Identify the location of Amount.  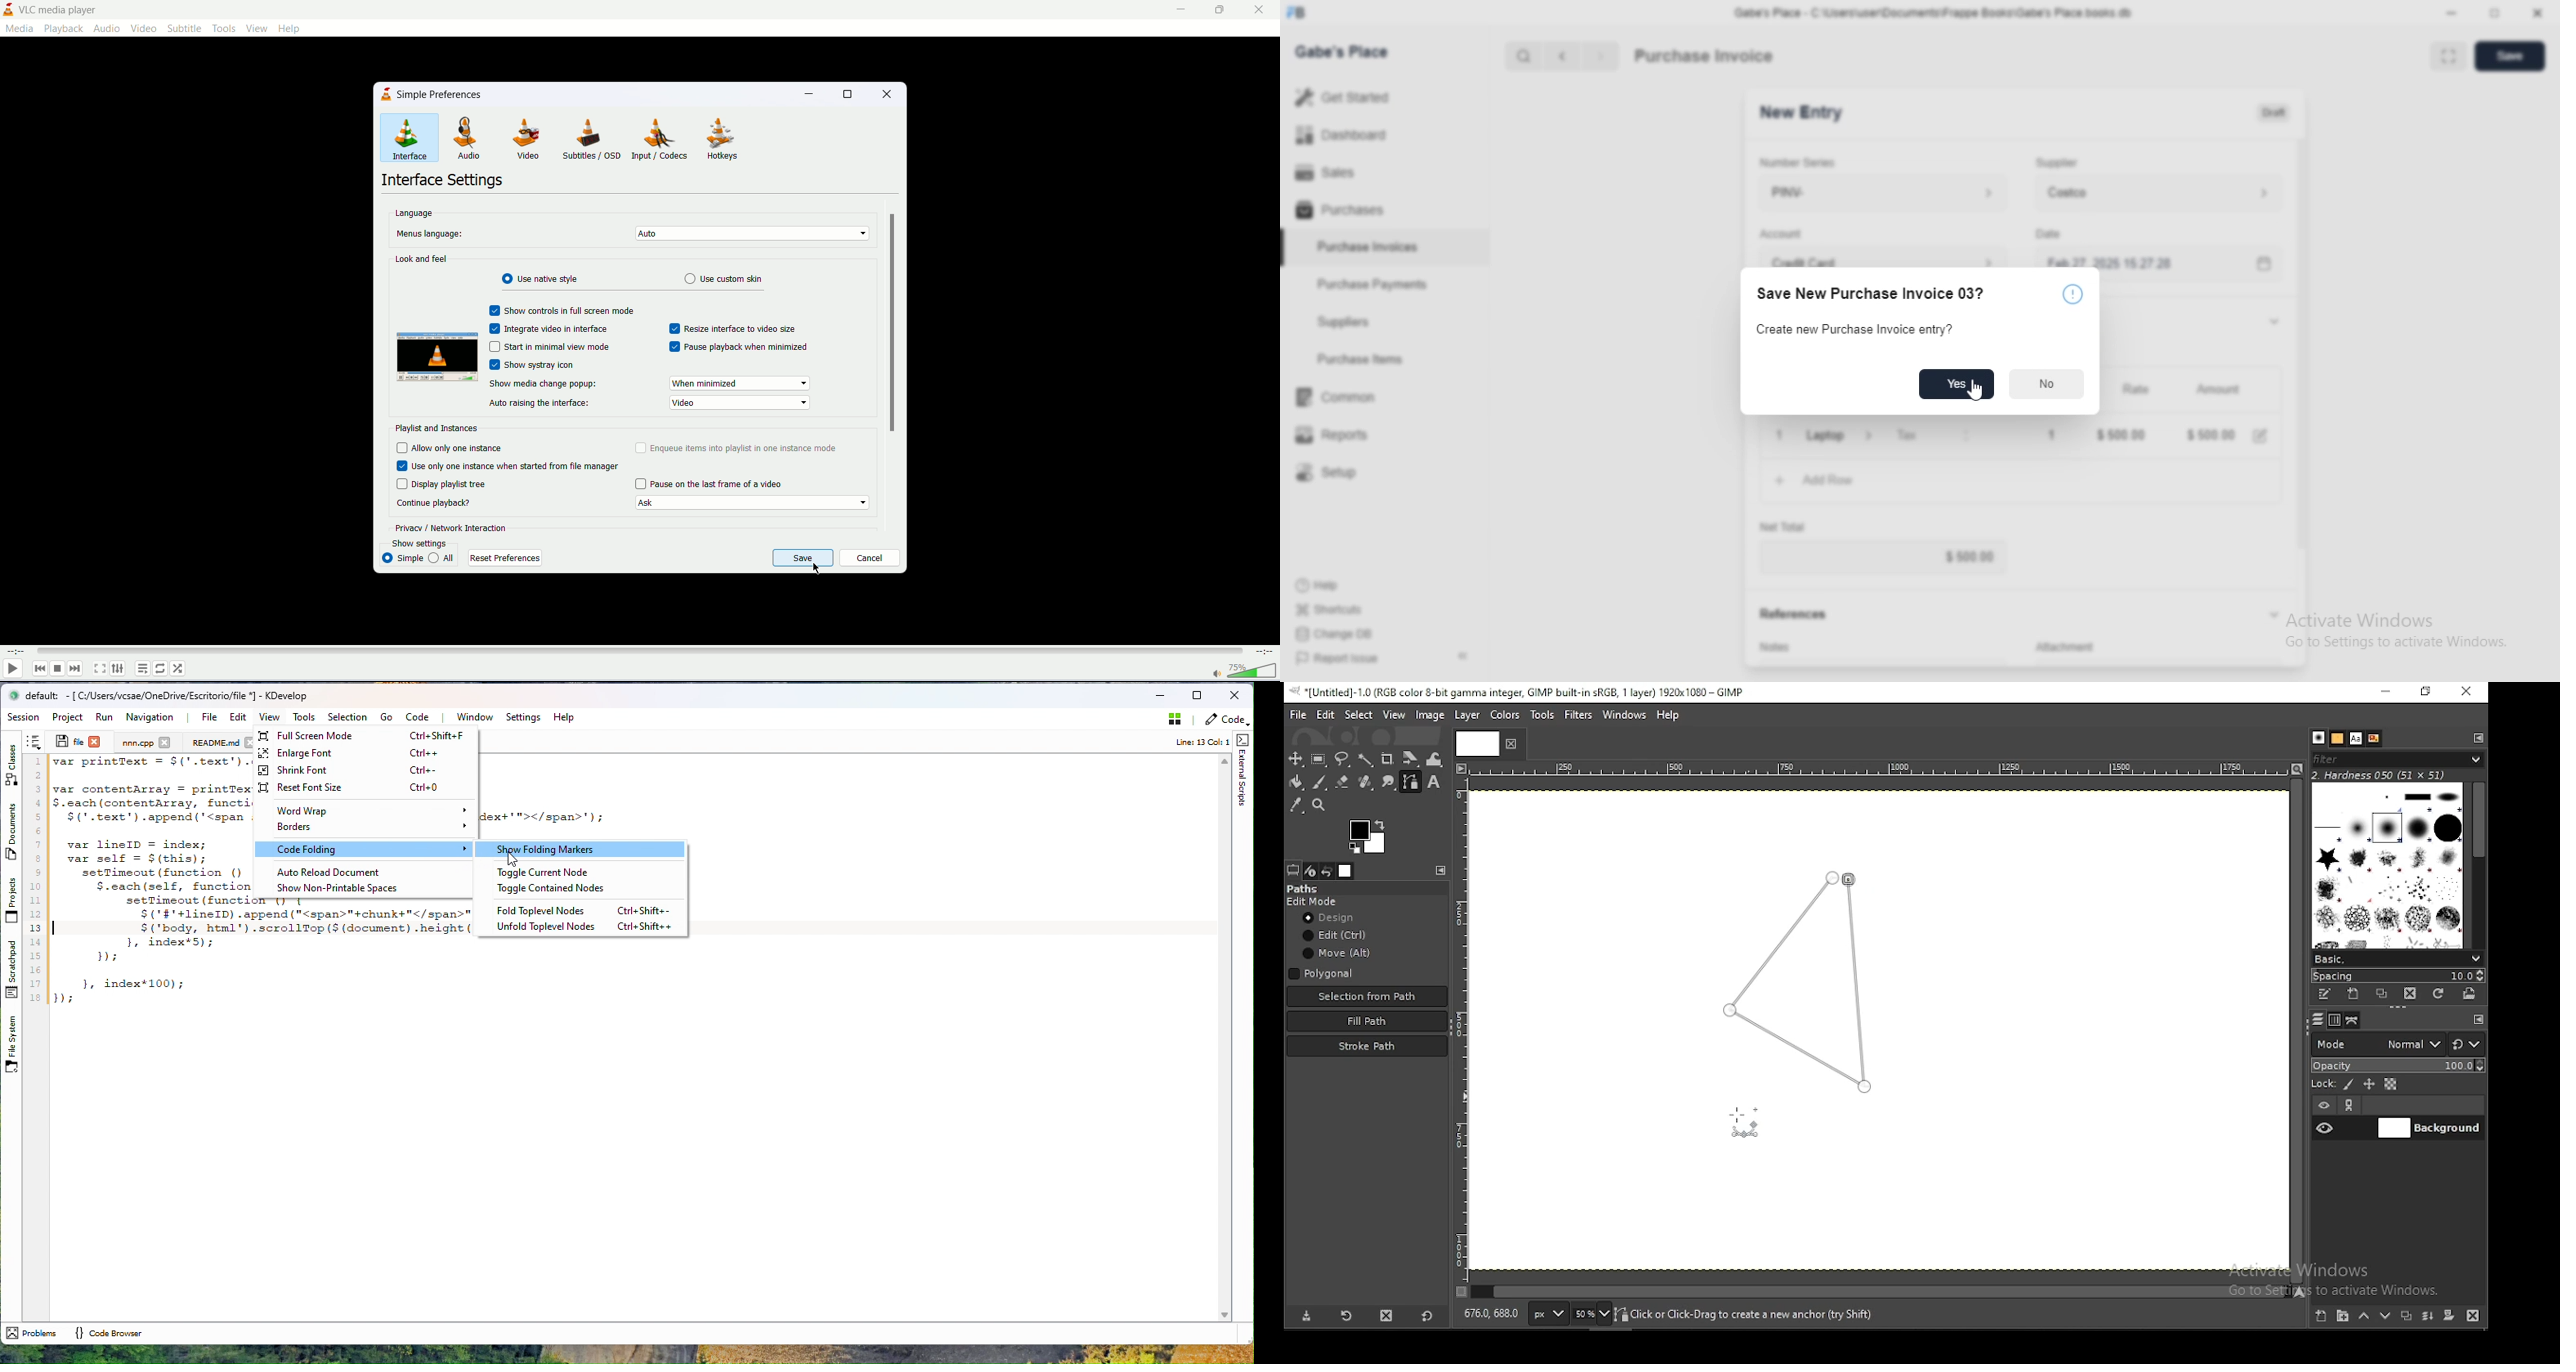
(2217, 390).